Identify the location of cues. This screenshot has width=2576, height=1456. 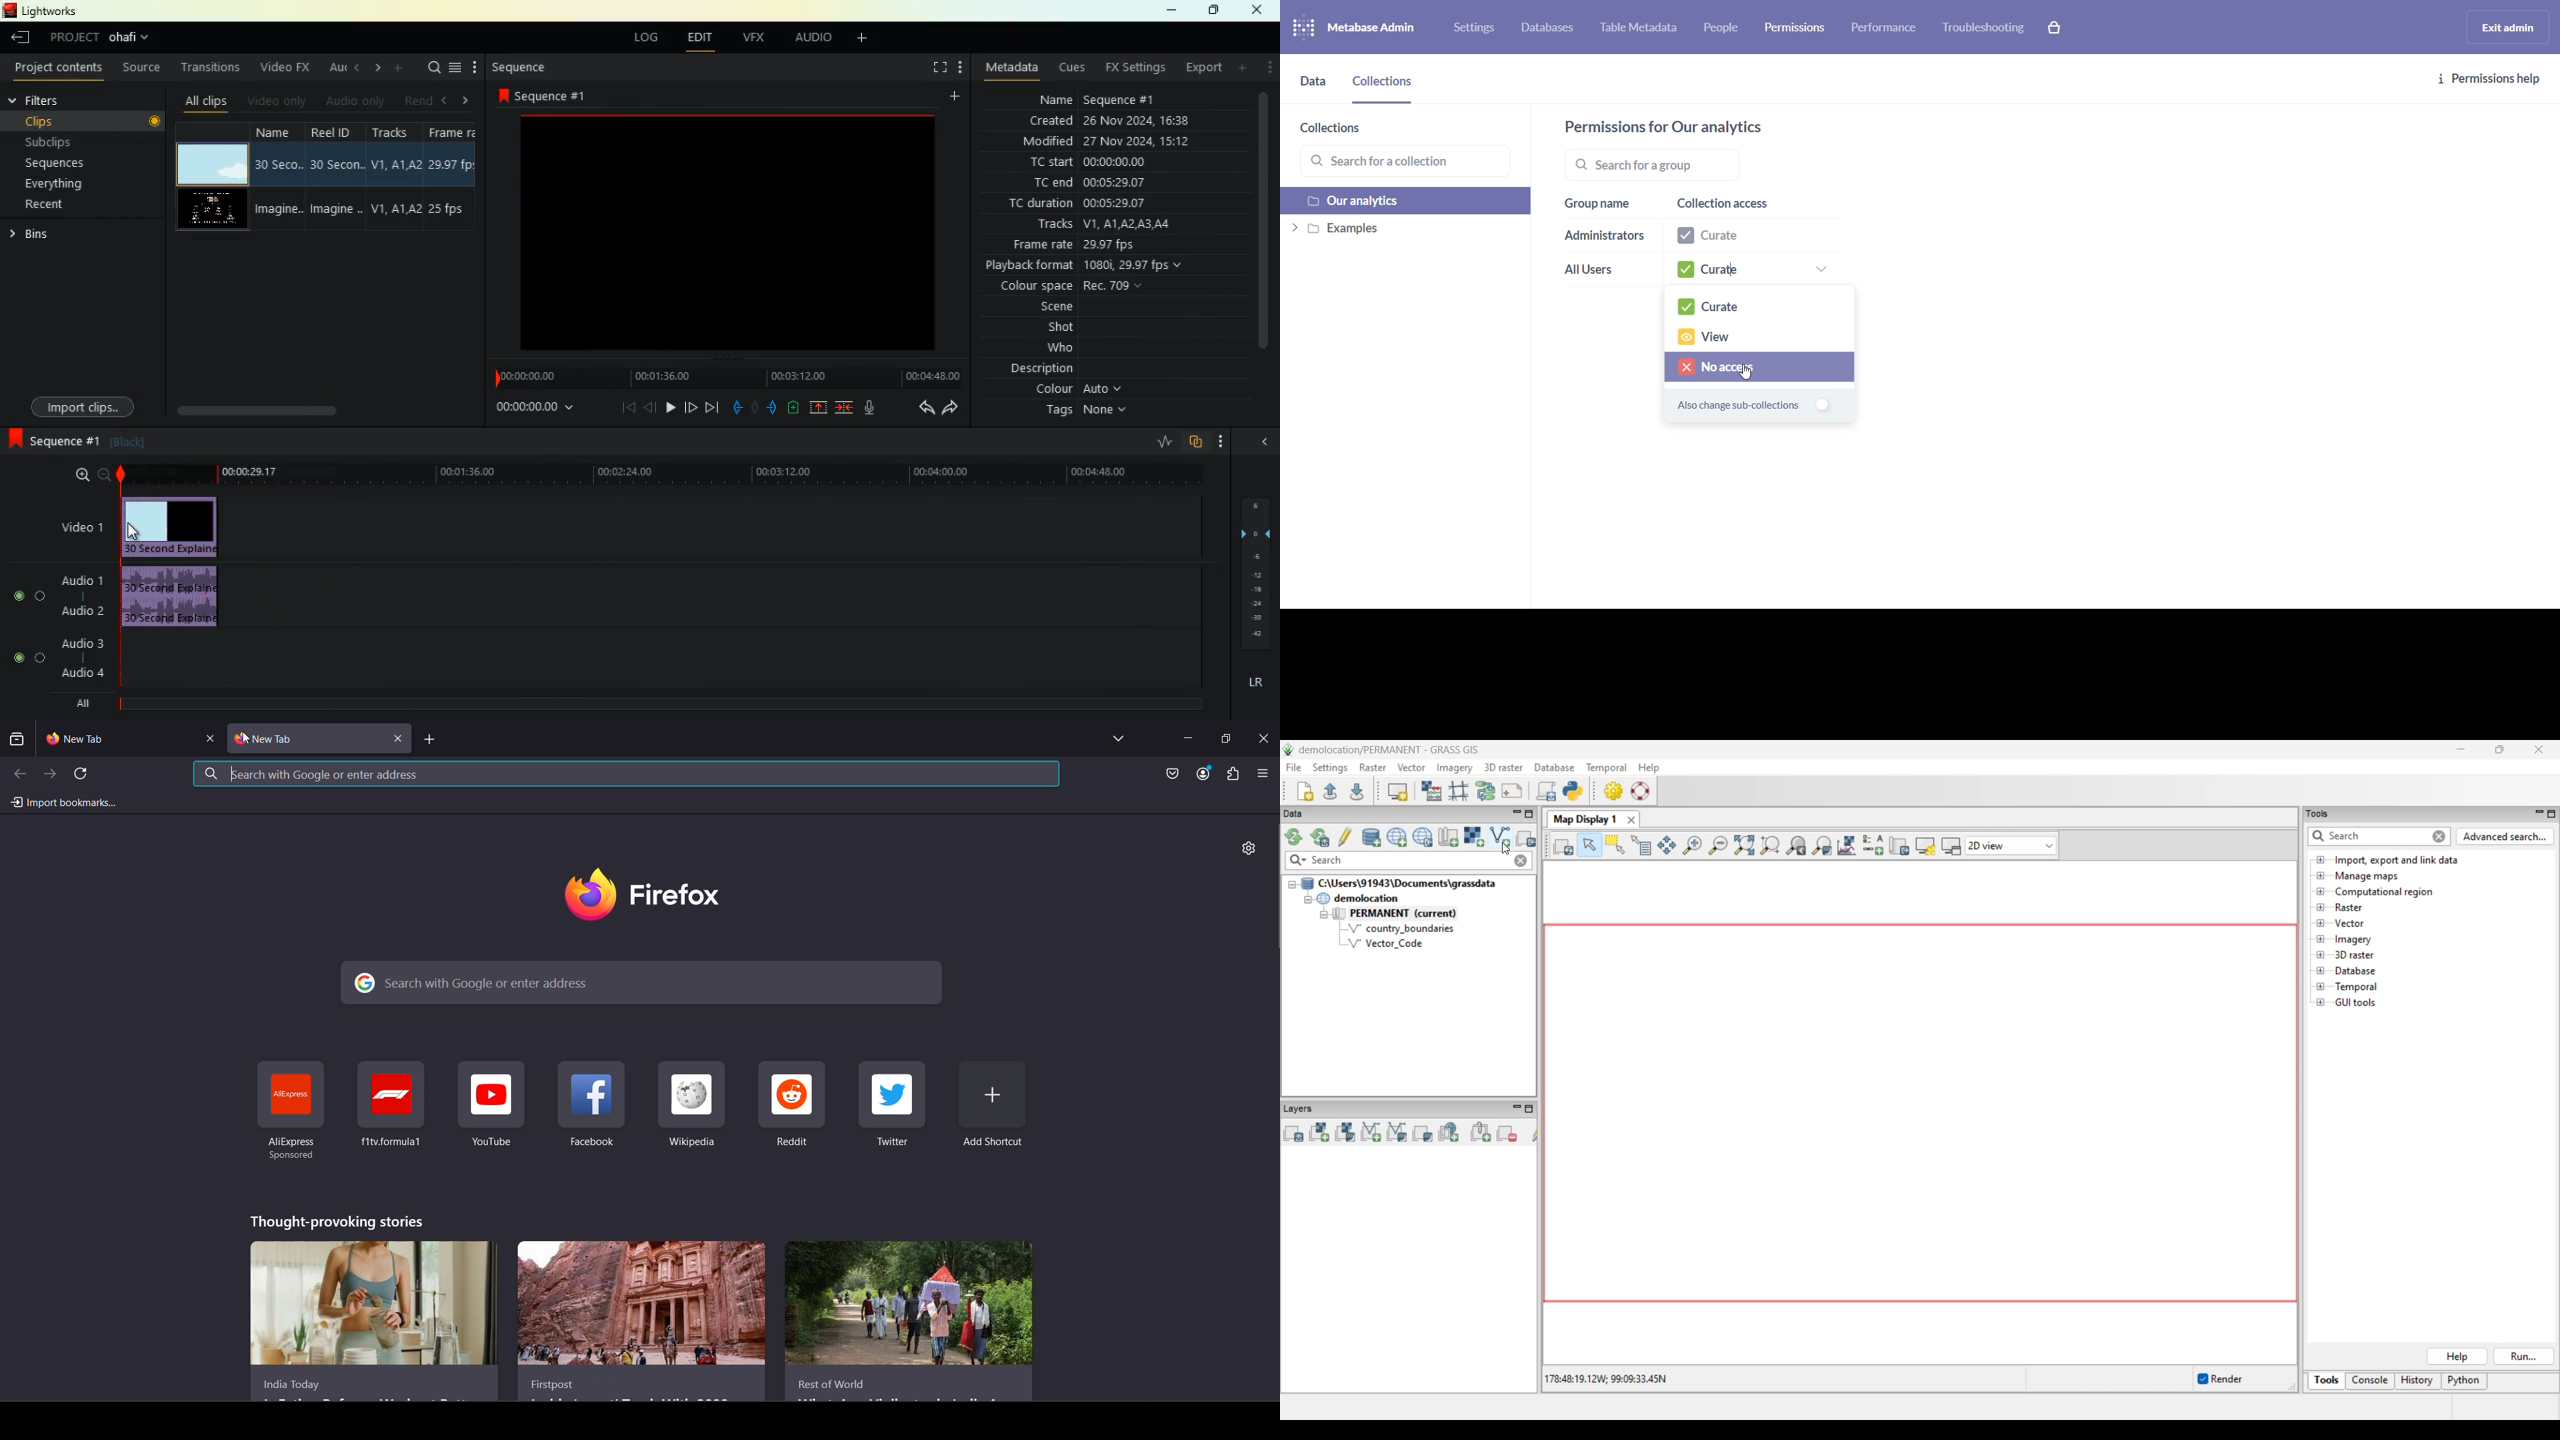
(1066, 67).